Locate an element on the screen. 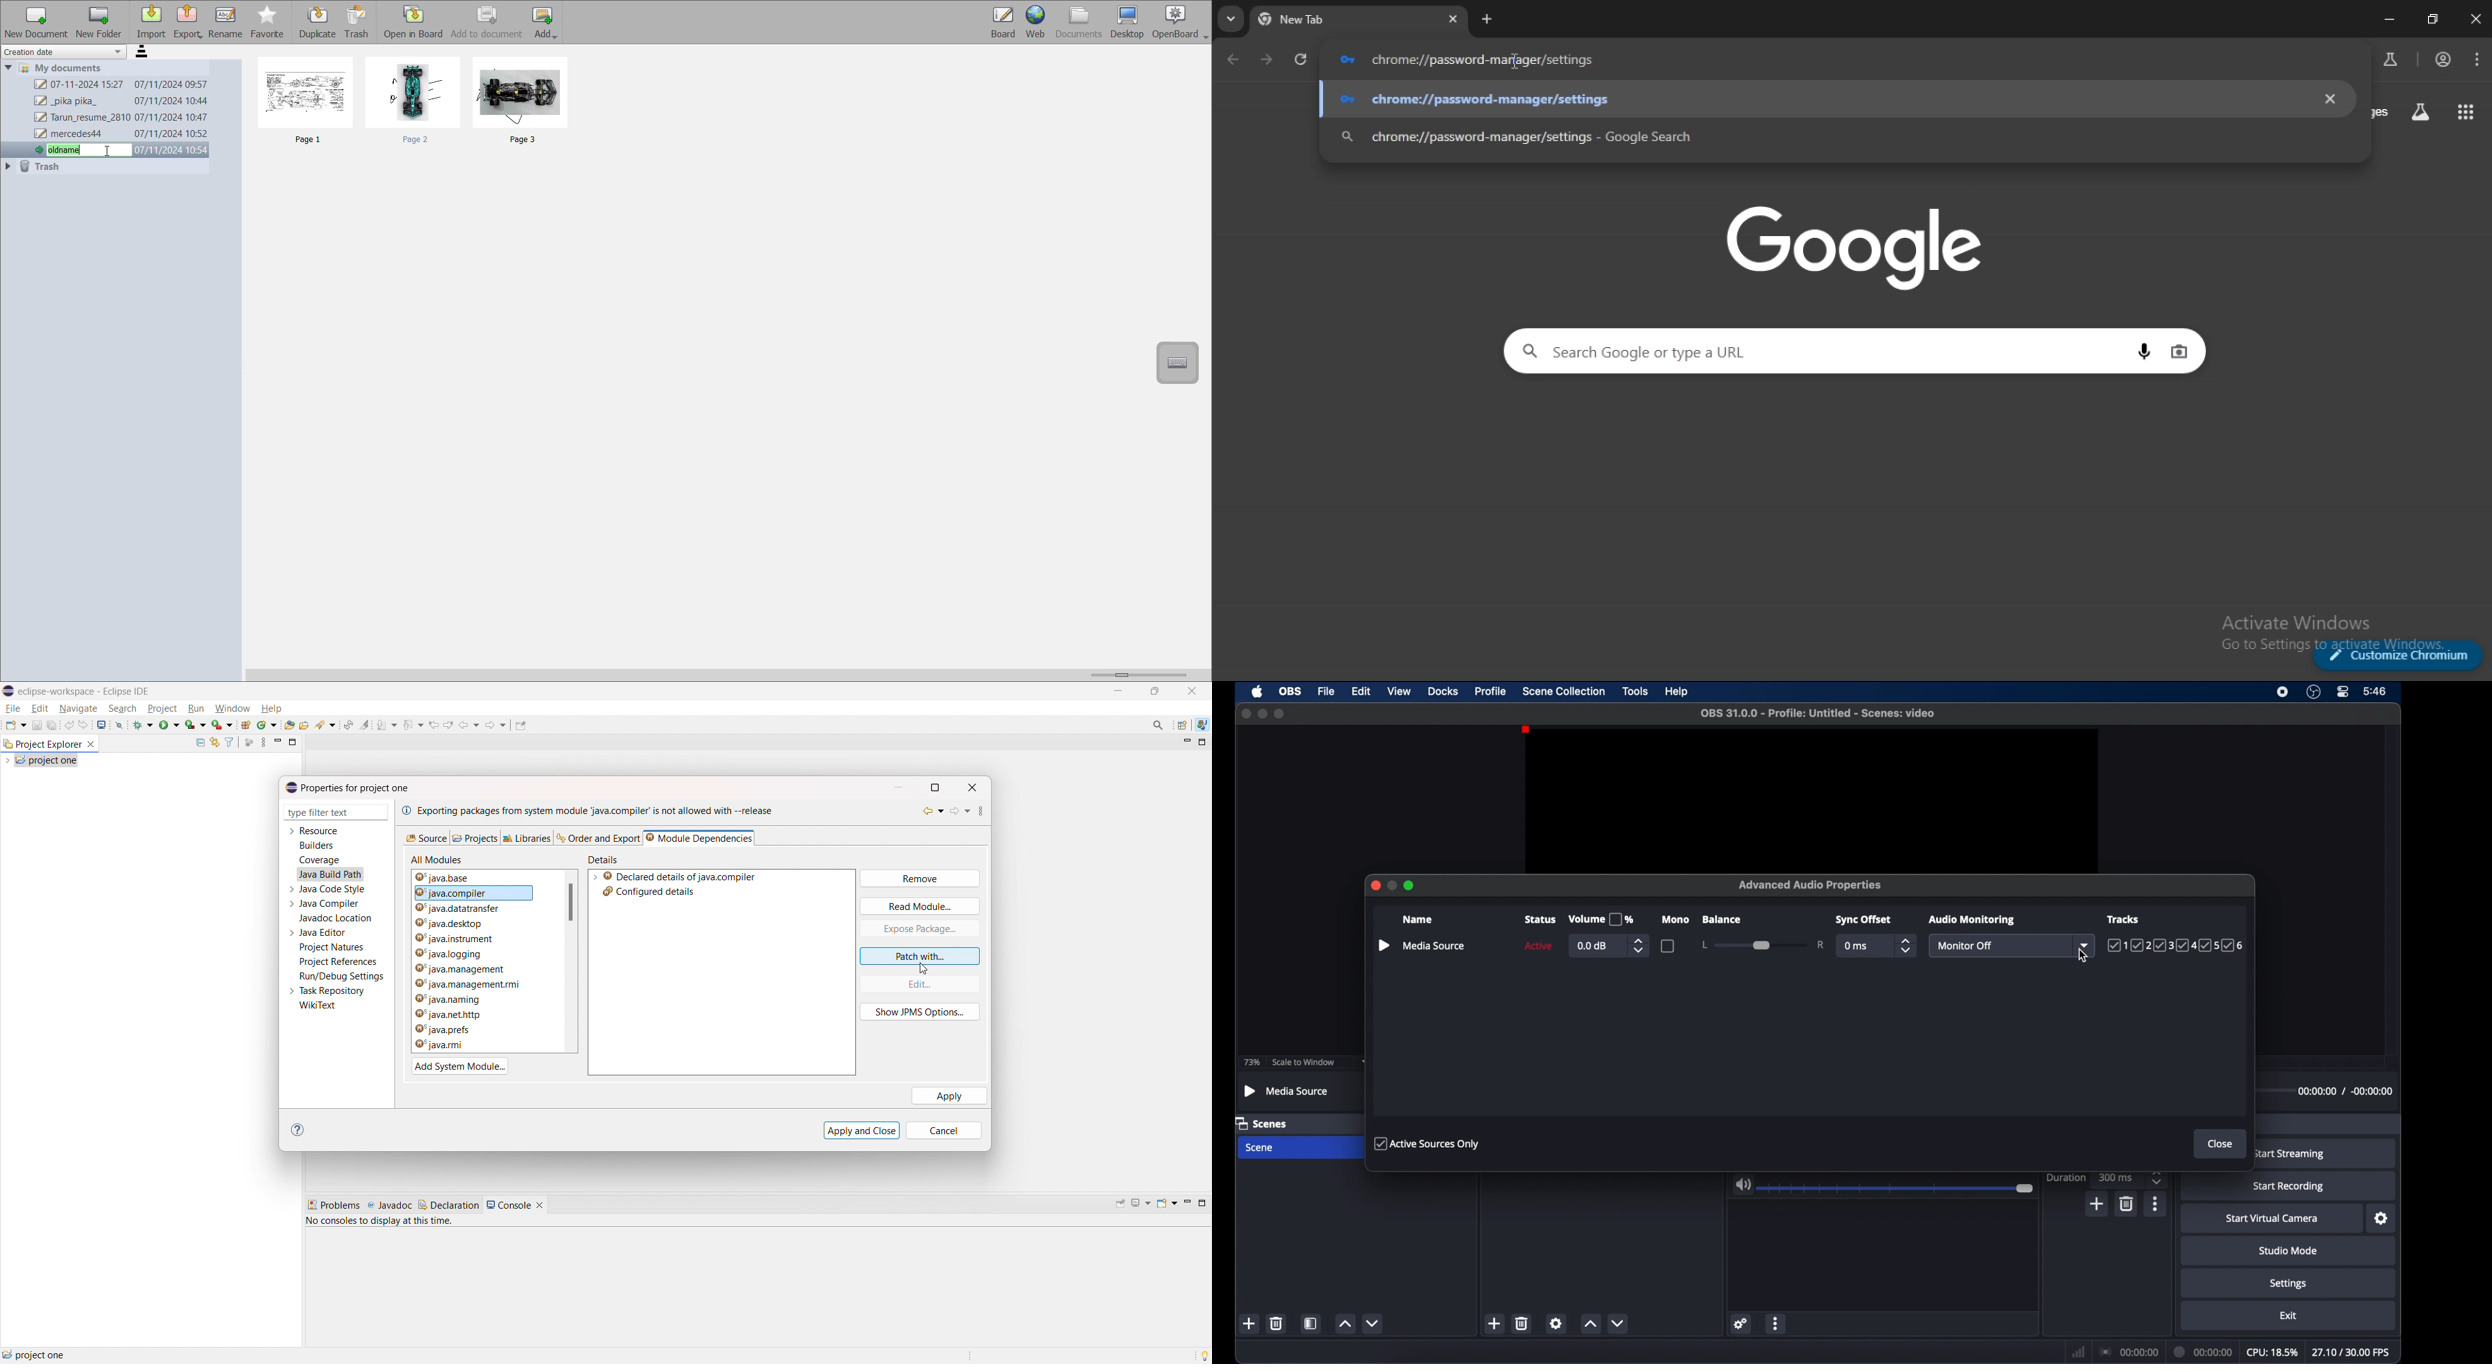 This screenshot has width=2492, height=1372. media source is located at coordinates (1435, 945).